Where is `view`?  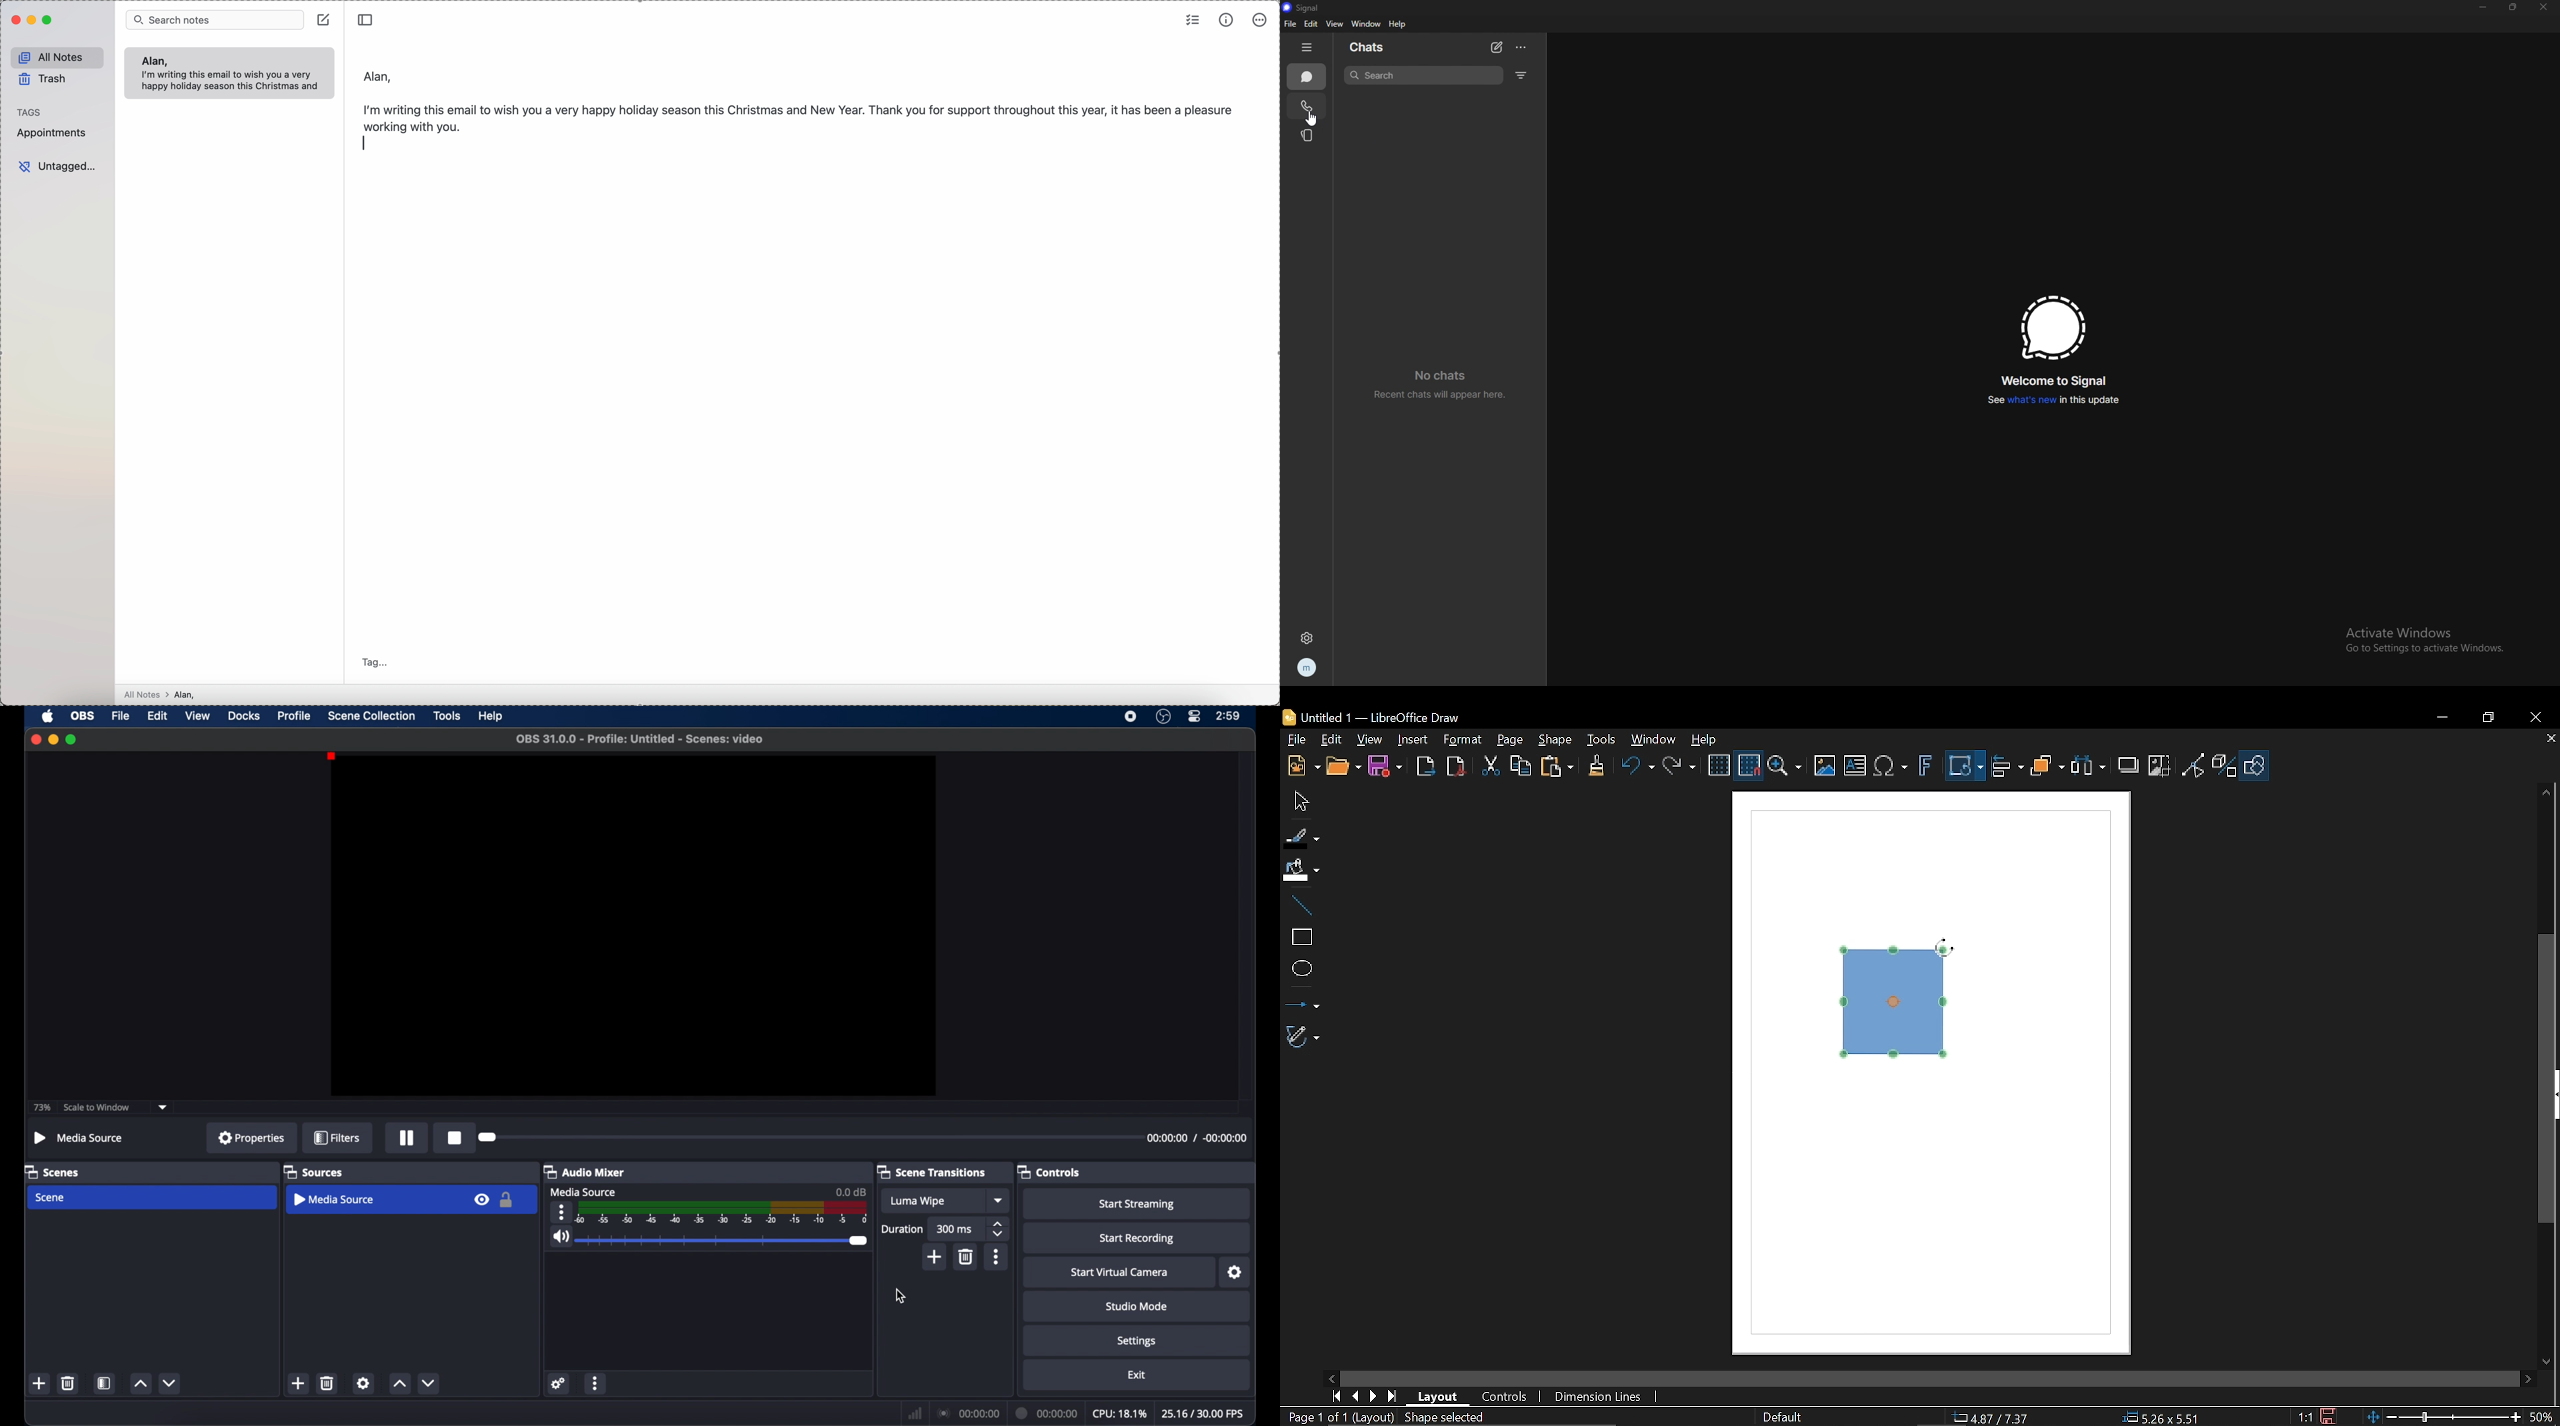
view is located at coordinates (197, 715).